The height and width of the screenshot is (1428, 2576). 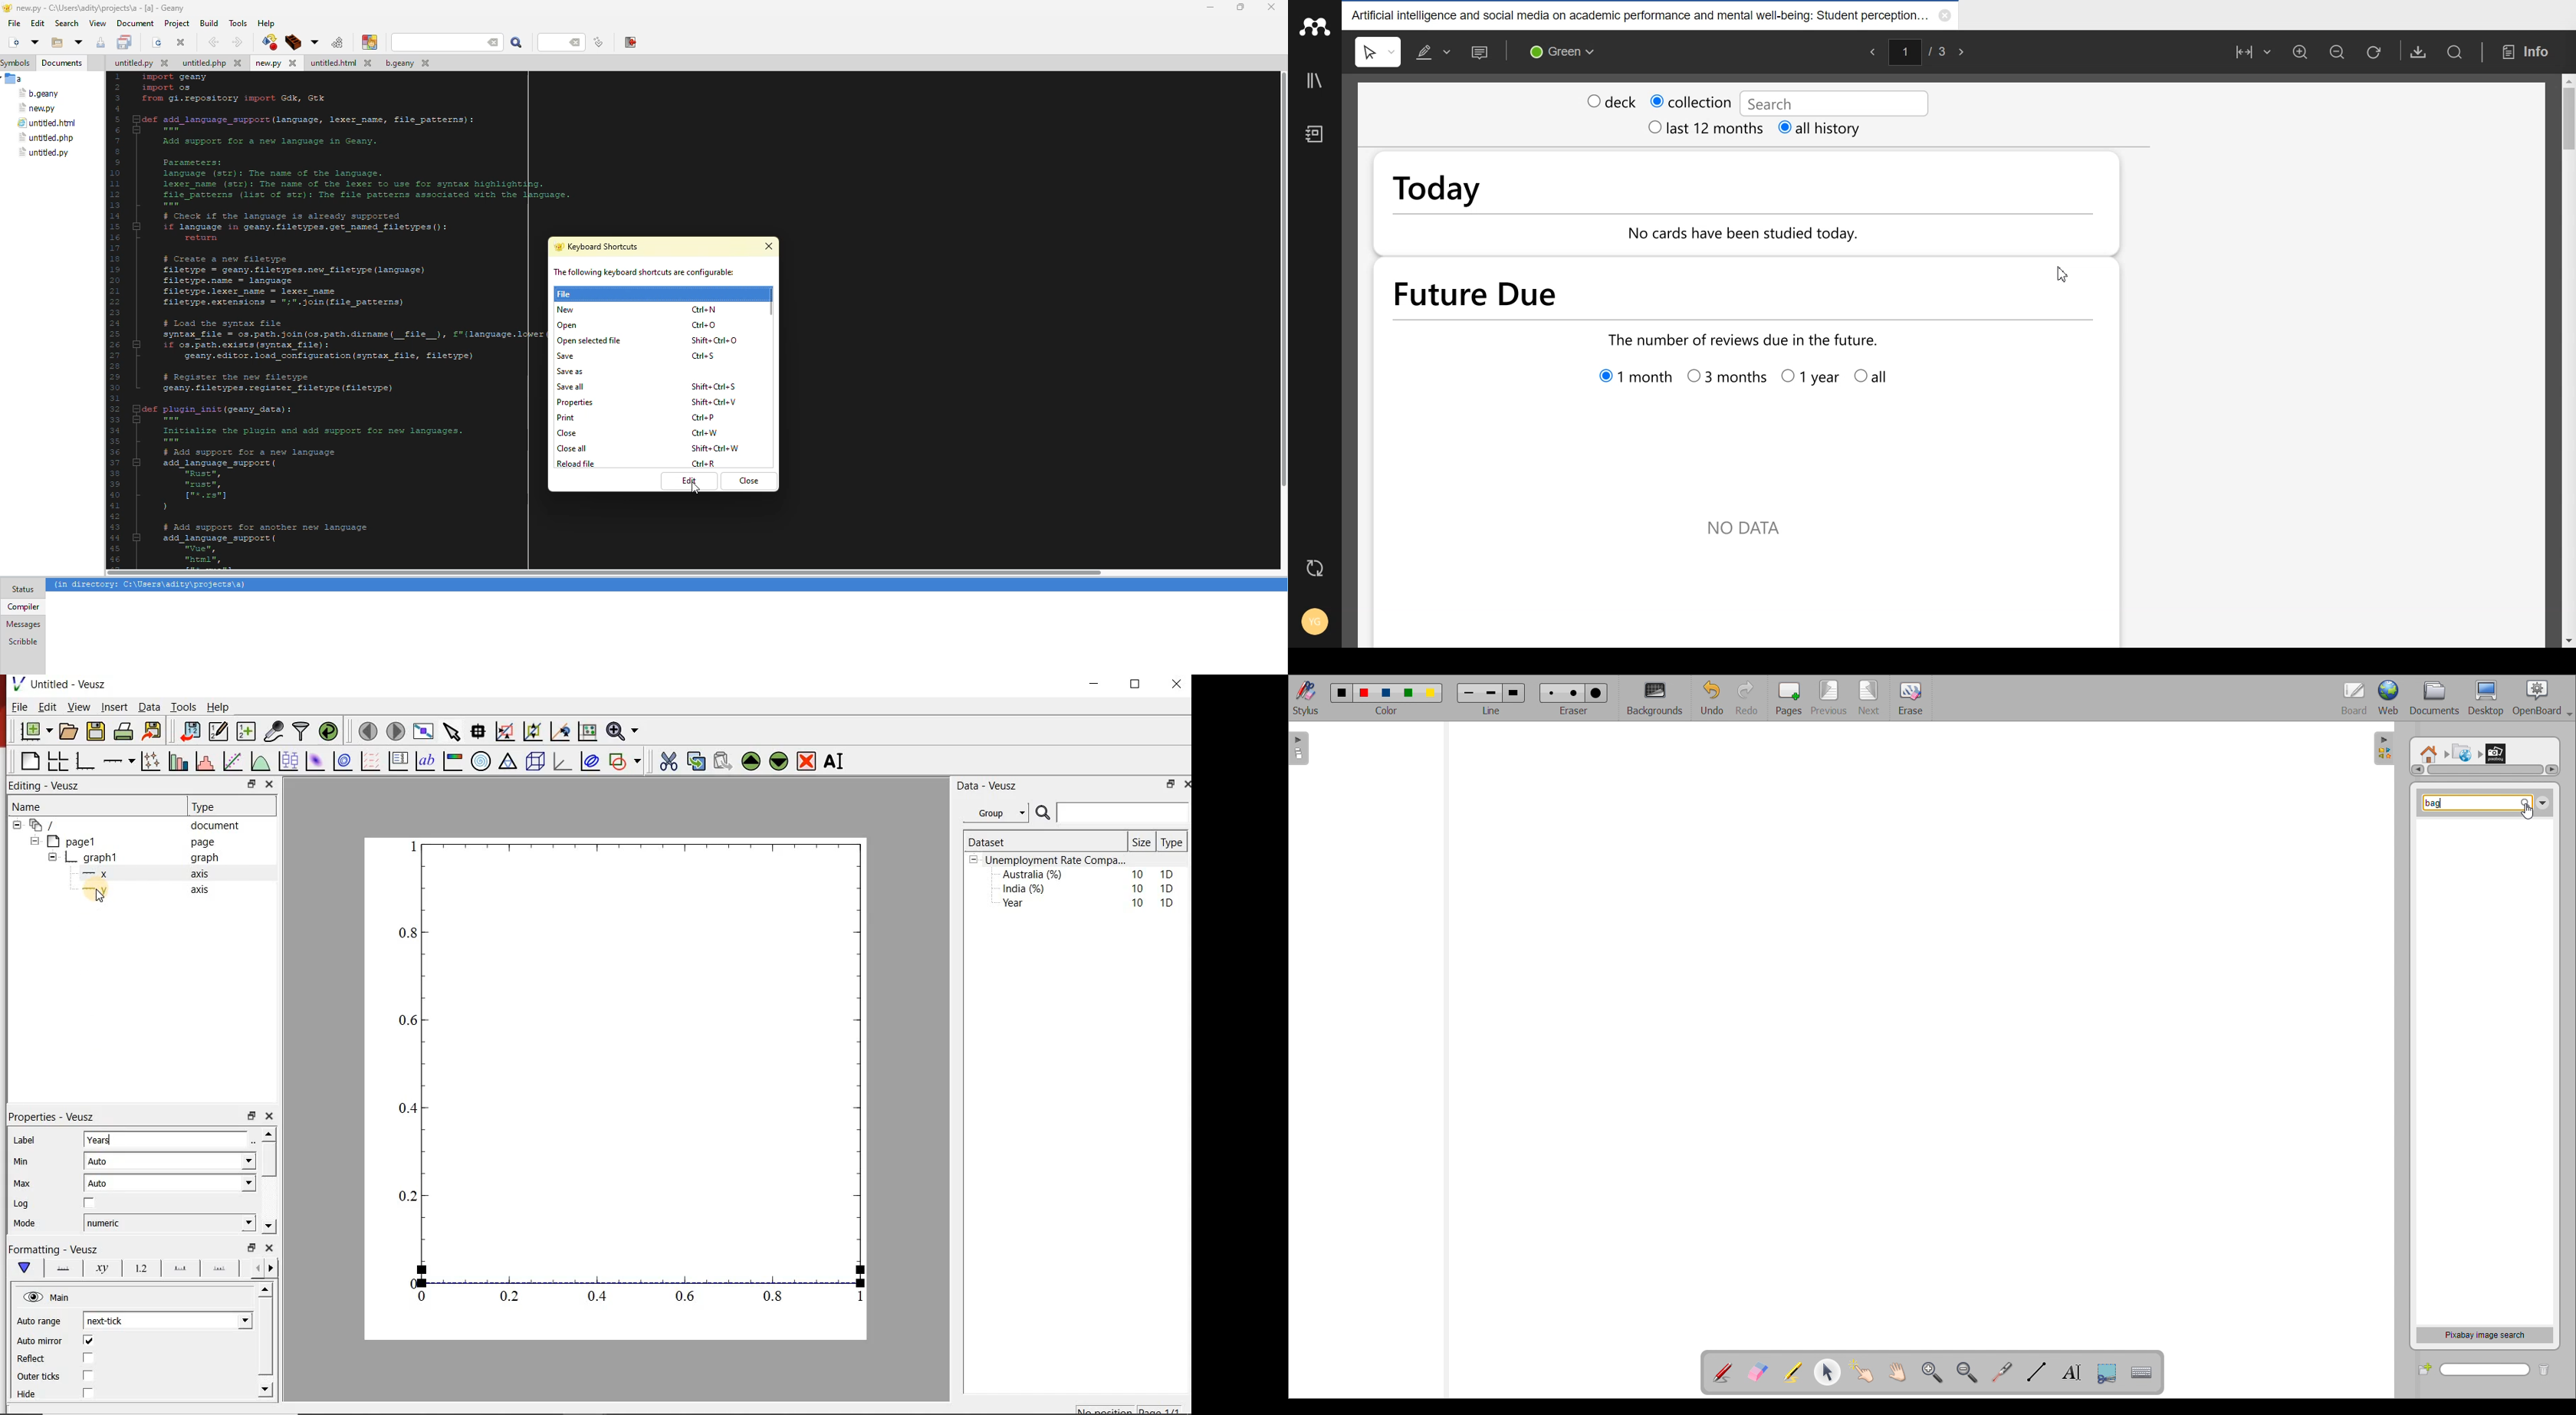 What do you see at coordinates (1768, 236) in the screenshot?
I see `No cards have been studied today` at bounding box center [1768, 236].